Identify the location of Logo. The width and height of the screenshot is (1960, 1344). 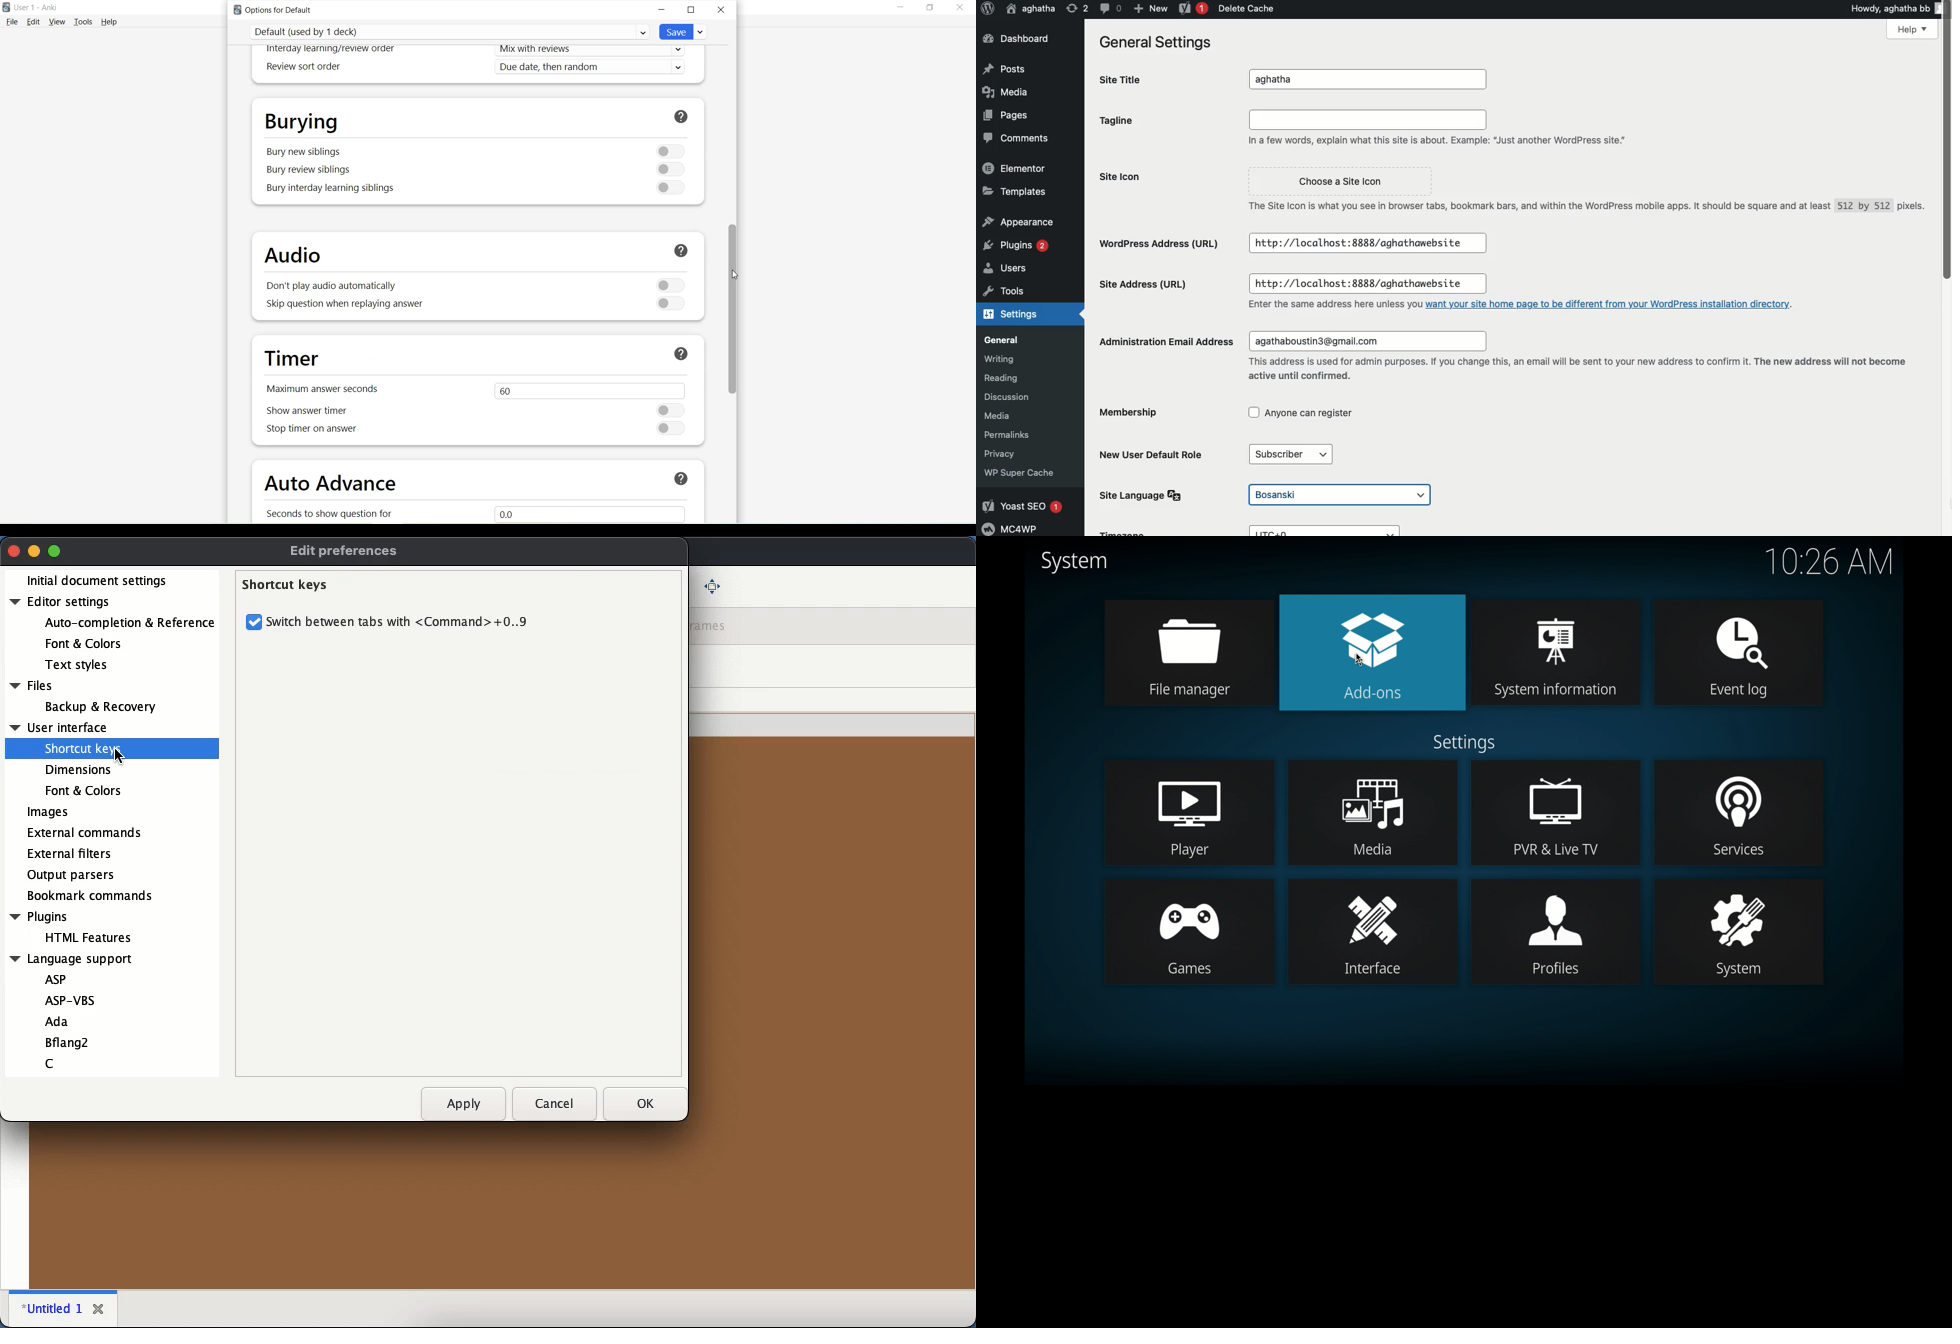
(6, 8).